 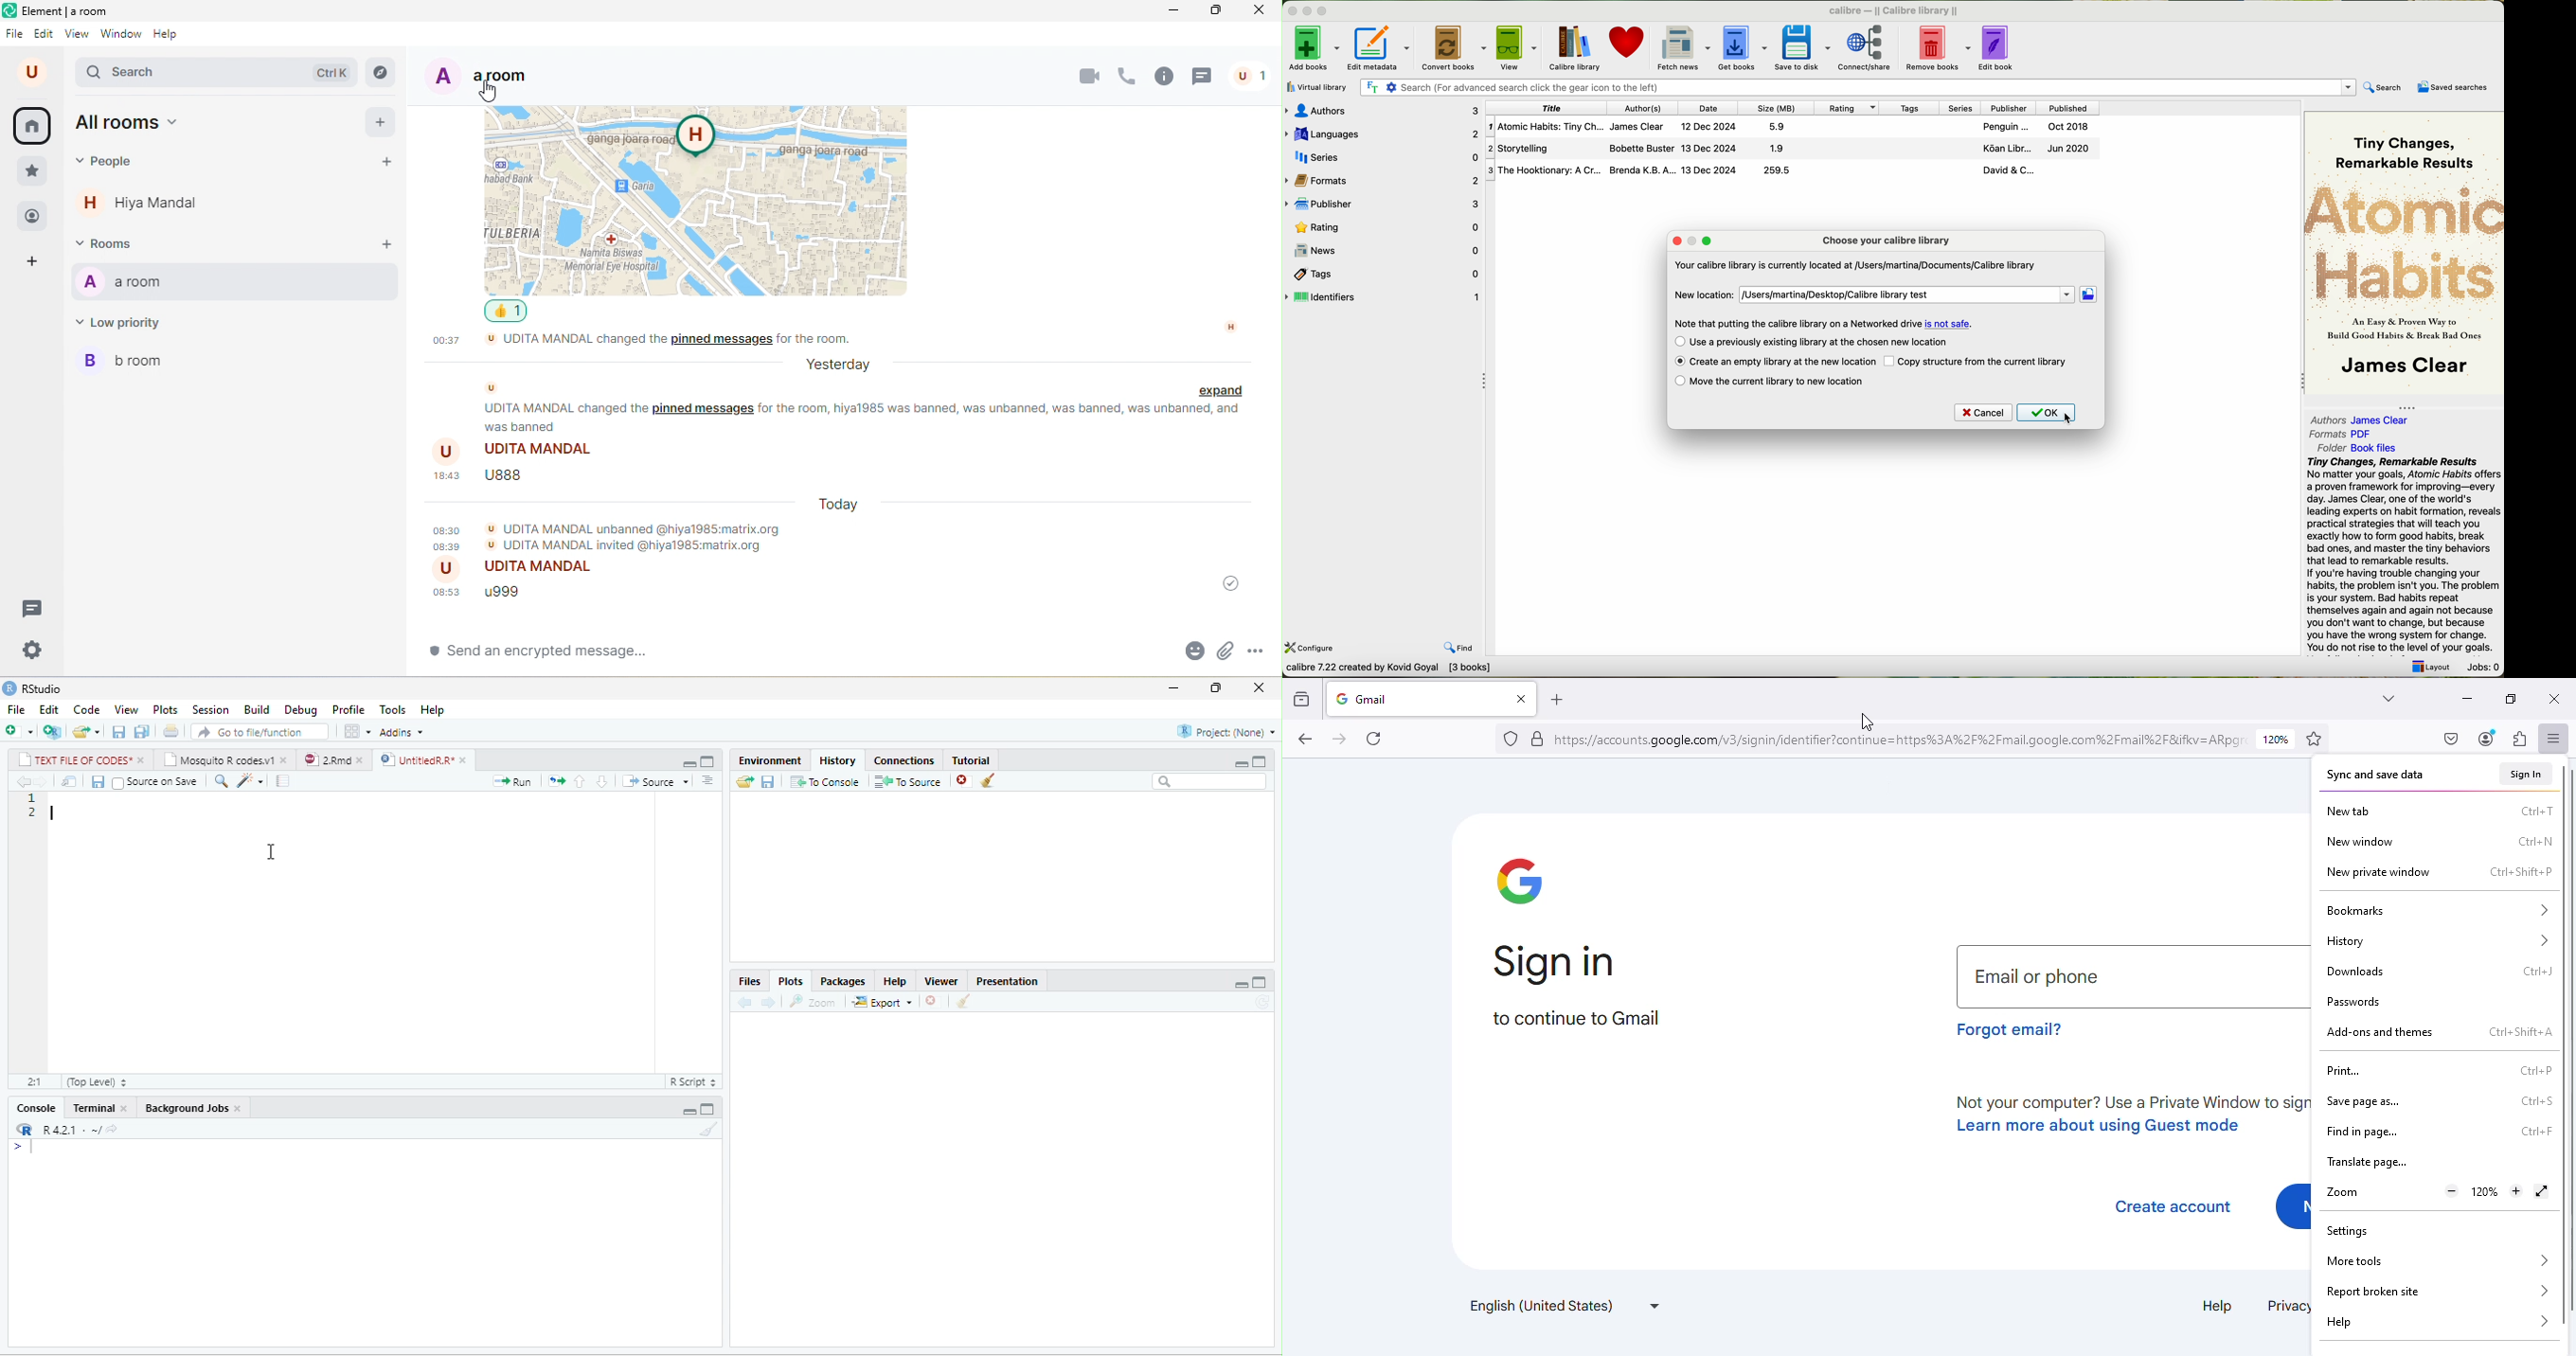 What do you see at coordinates (1517, 881) in the screenshot?
I see `google logo` at bounding box center [1517, 881].